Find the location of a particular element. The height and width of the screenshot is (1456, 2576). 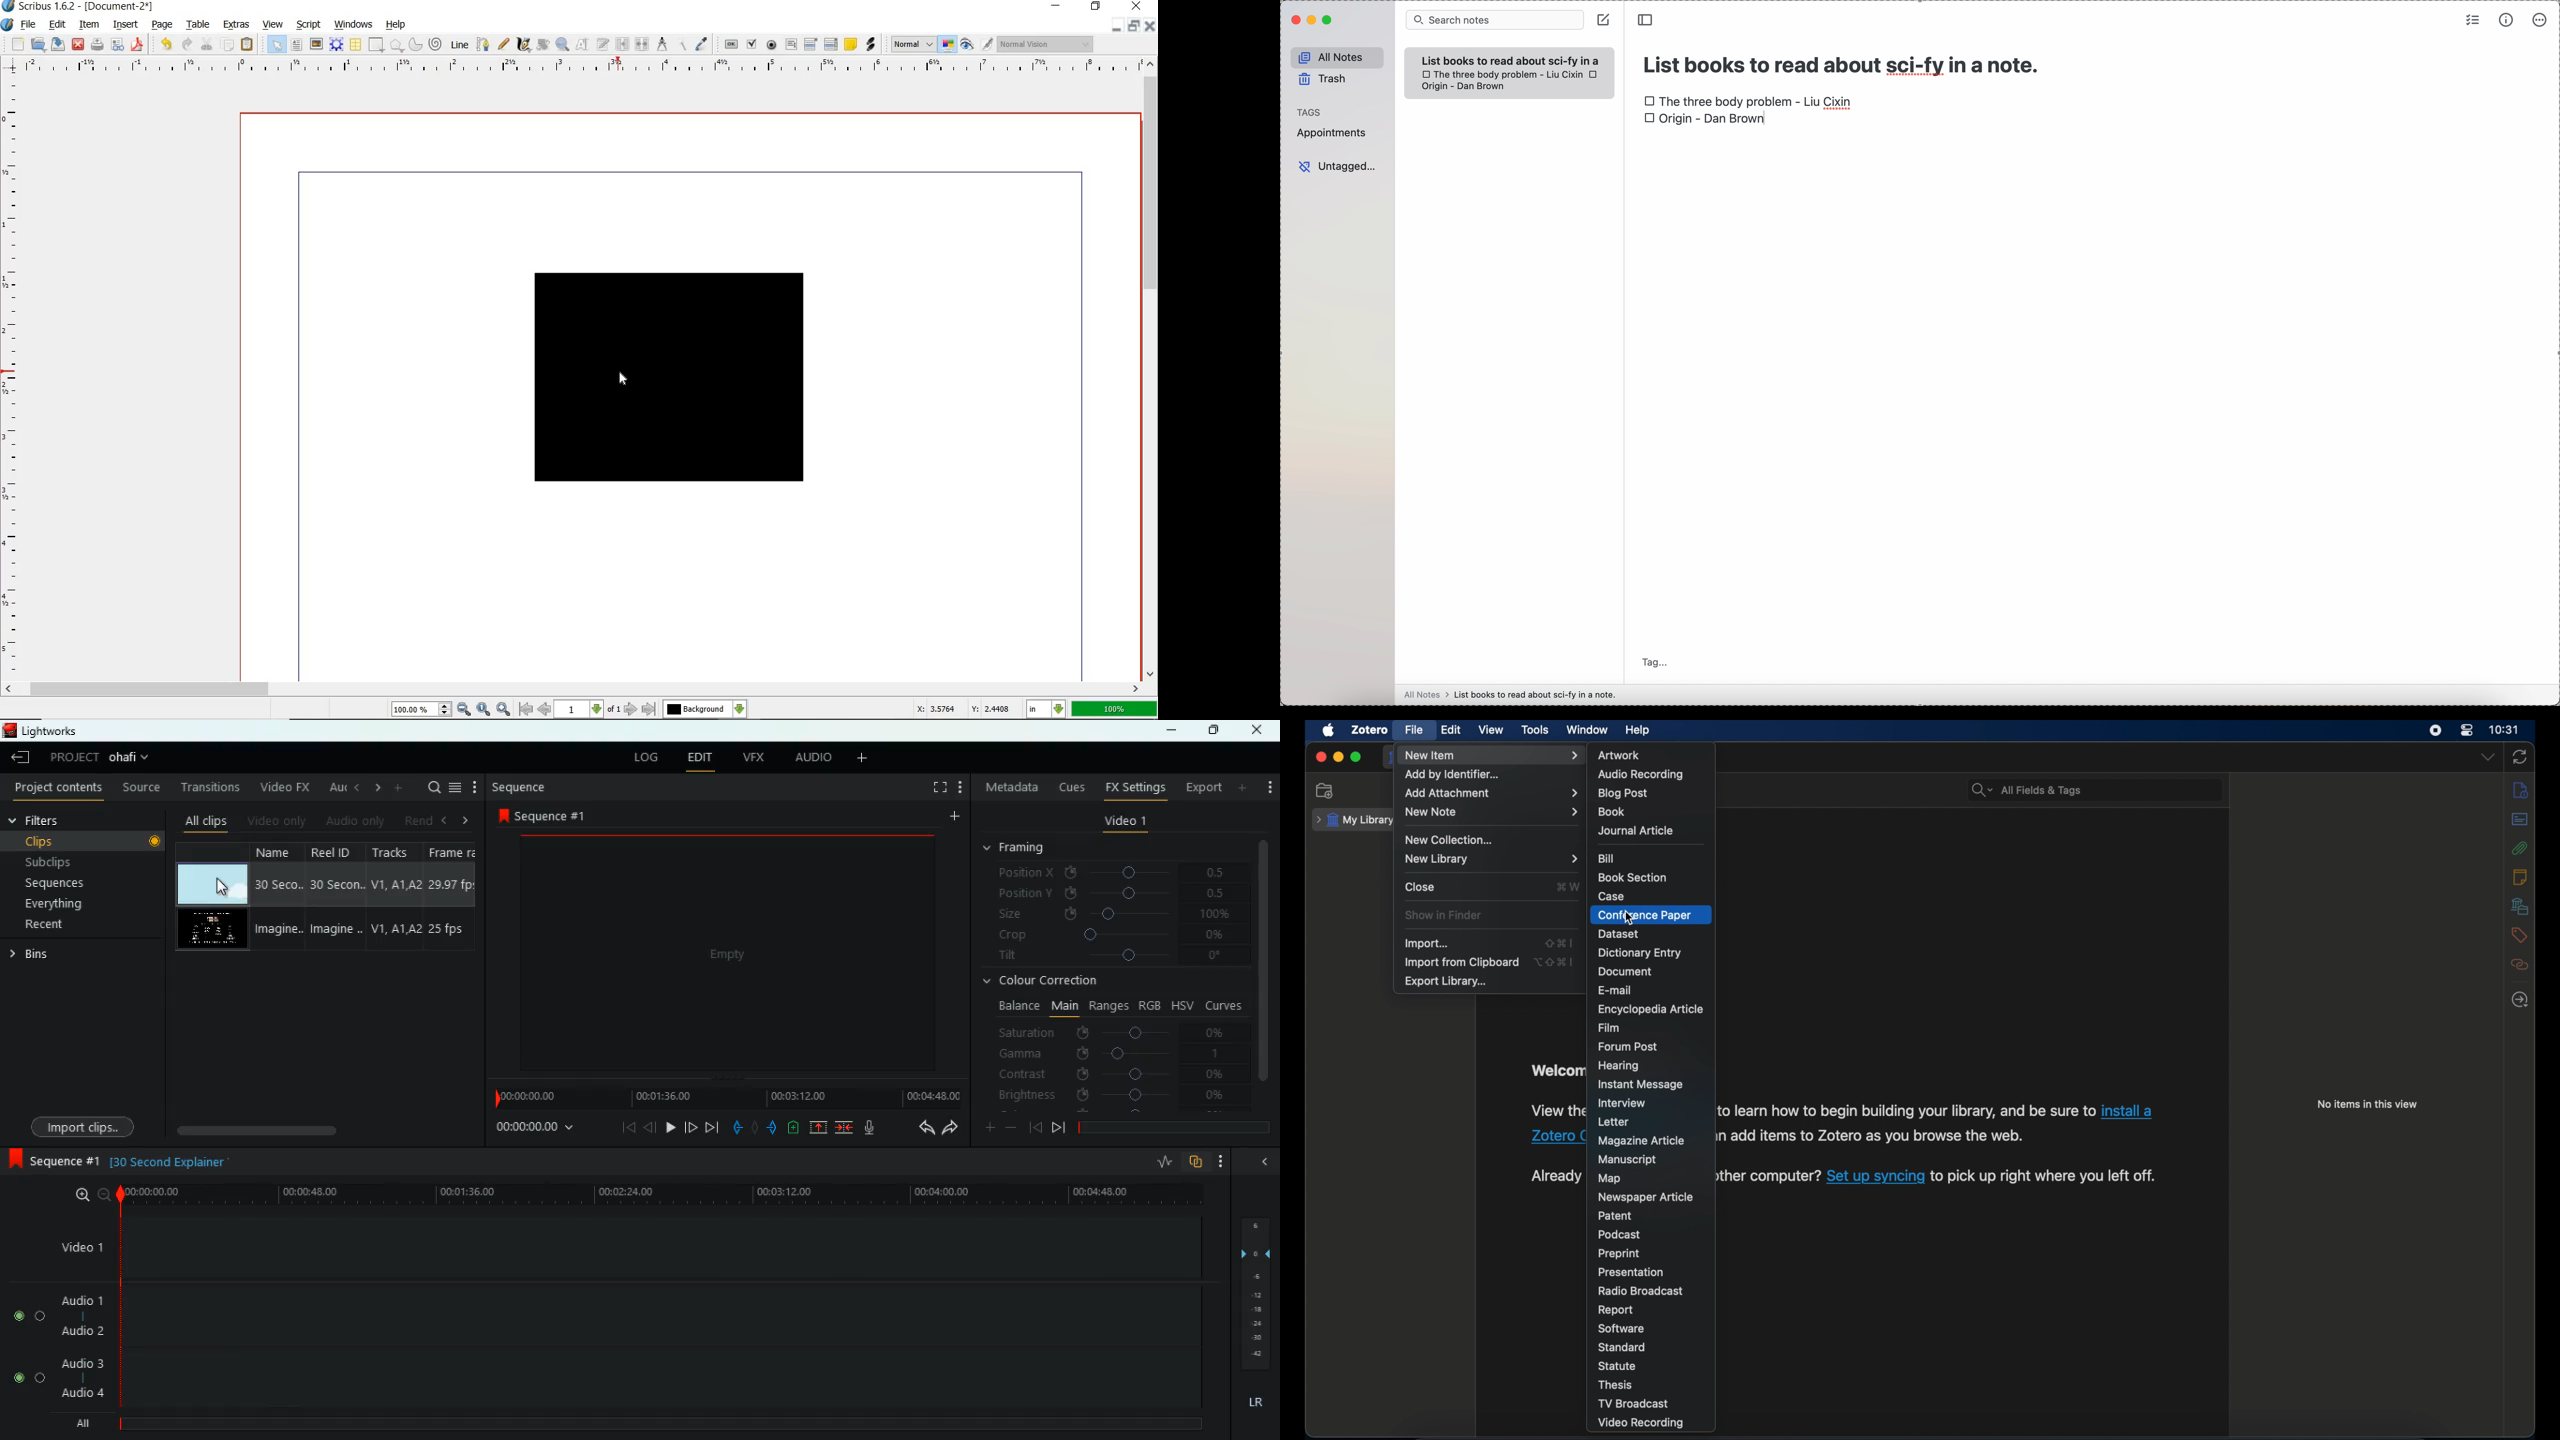

minimize is located at coordinates (1337, 757).